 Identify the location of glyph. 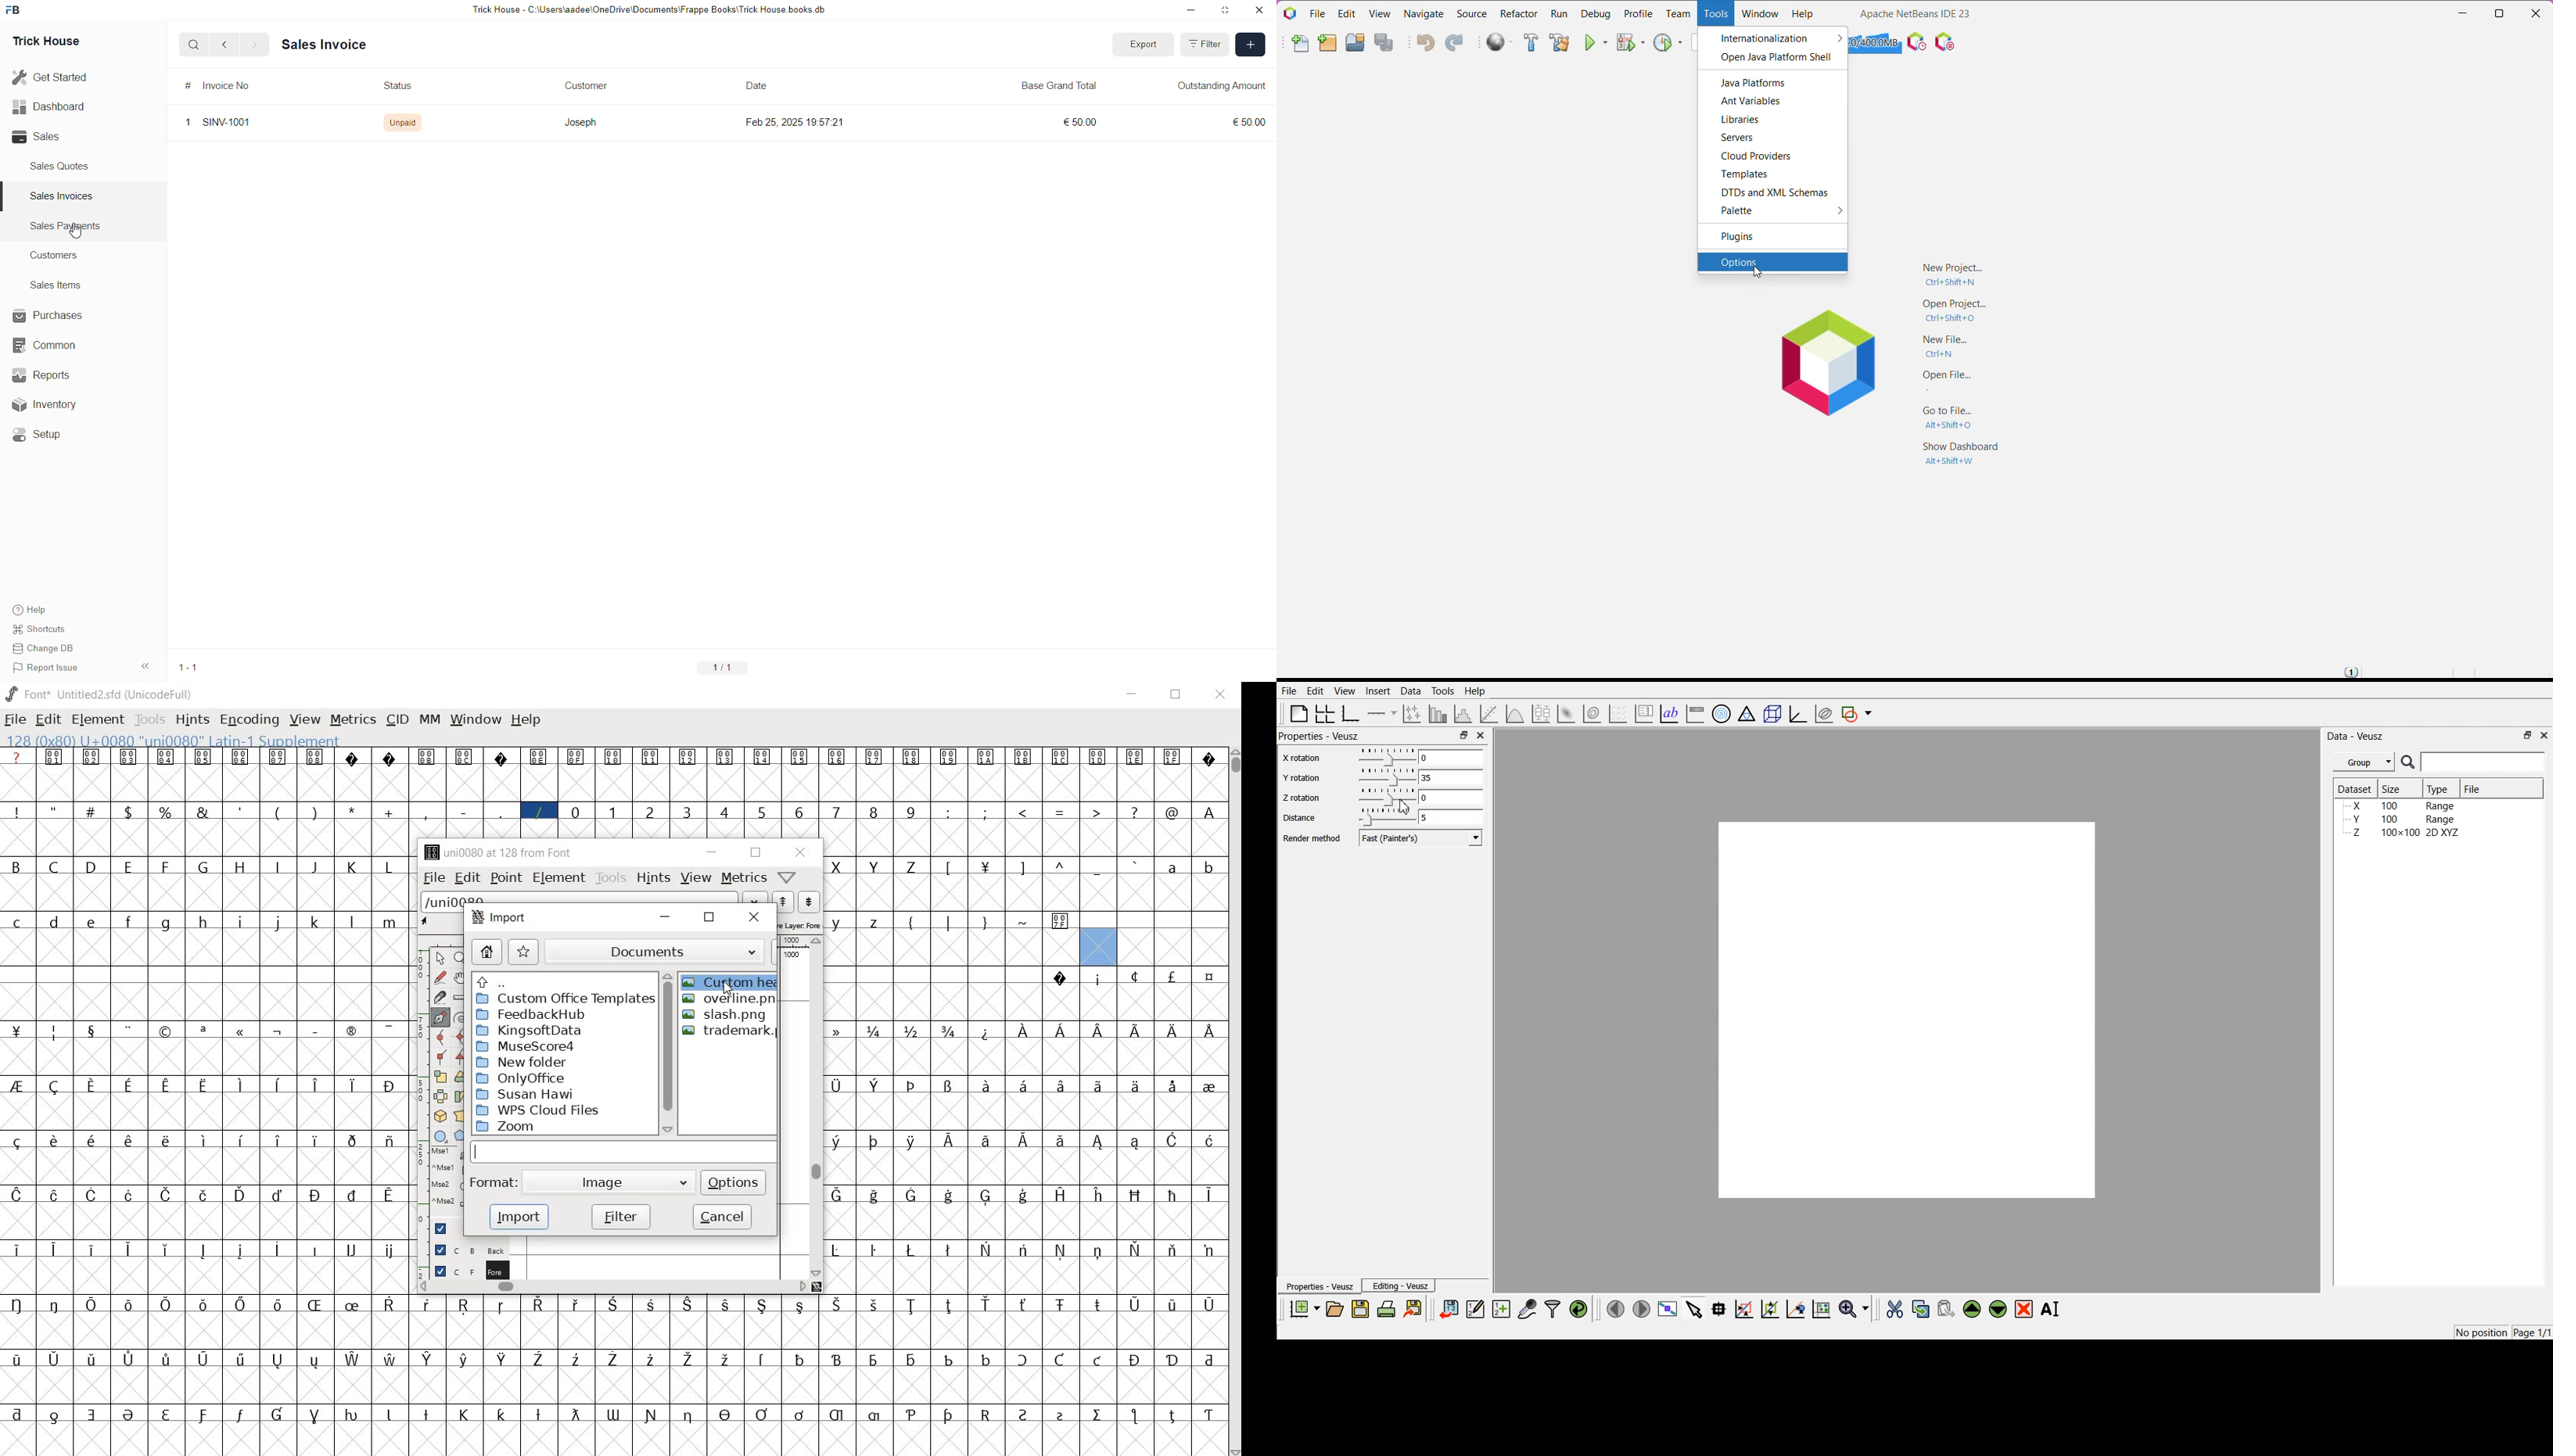
(726, 1359).